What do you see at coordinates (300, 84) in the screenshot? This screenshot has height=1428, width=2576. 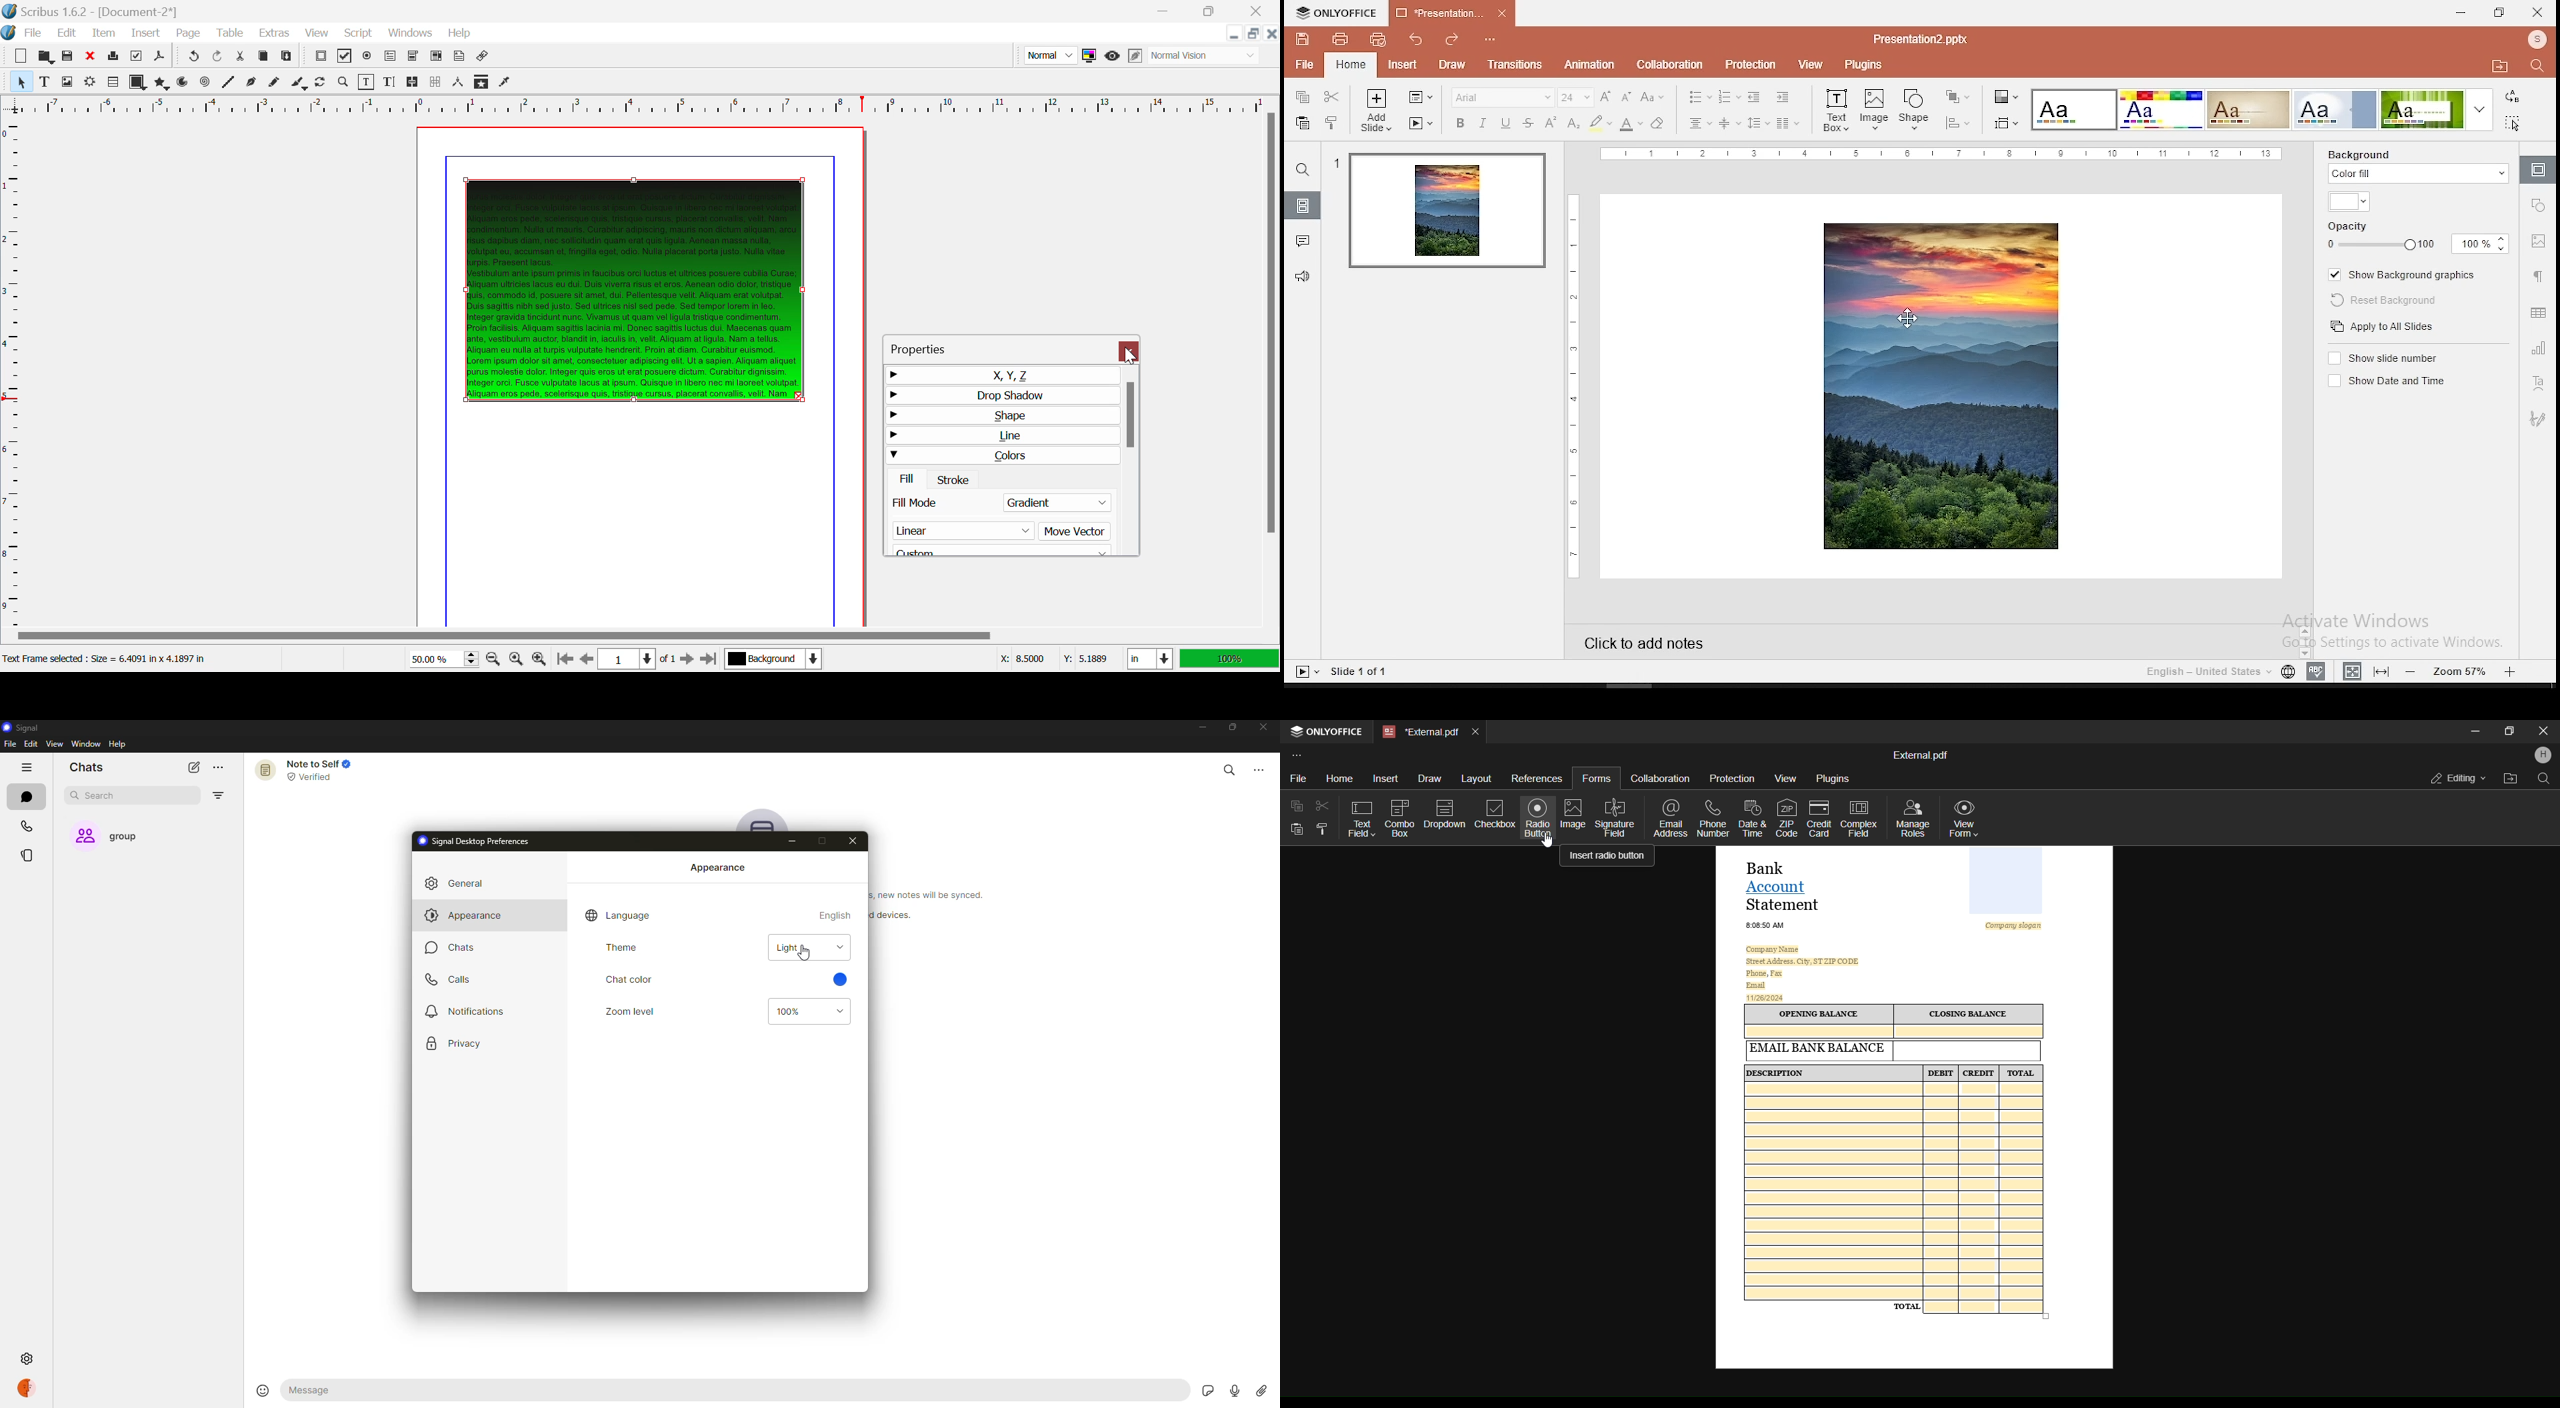 I see `Calligraphic Line` at bounding box center [300, 84].